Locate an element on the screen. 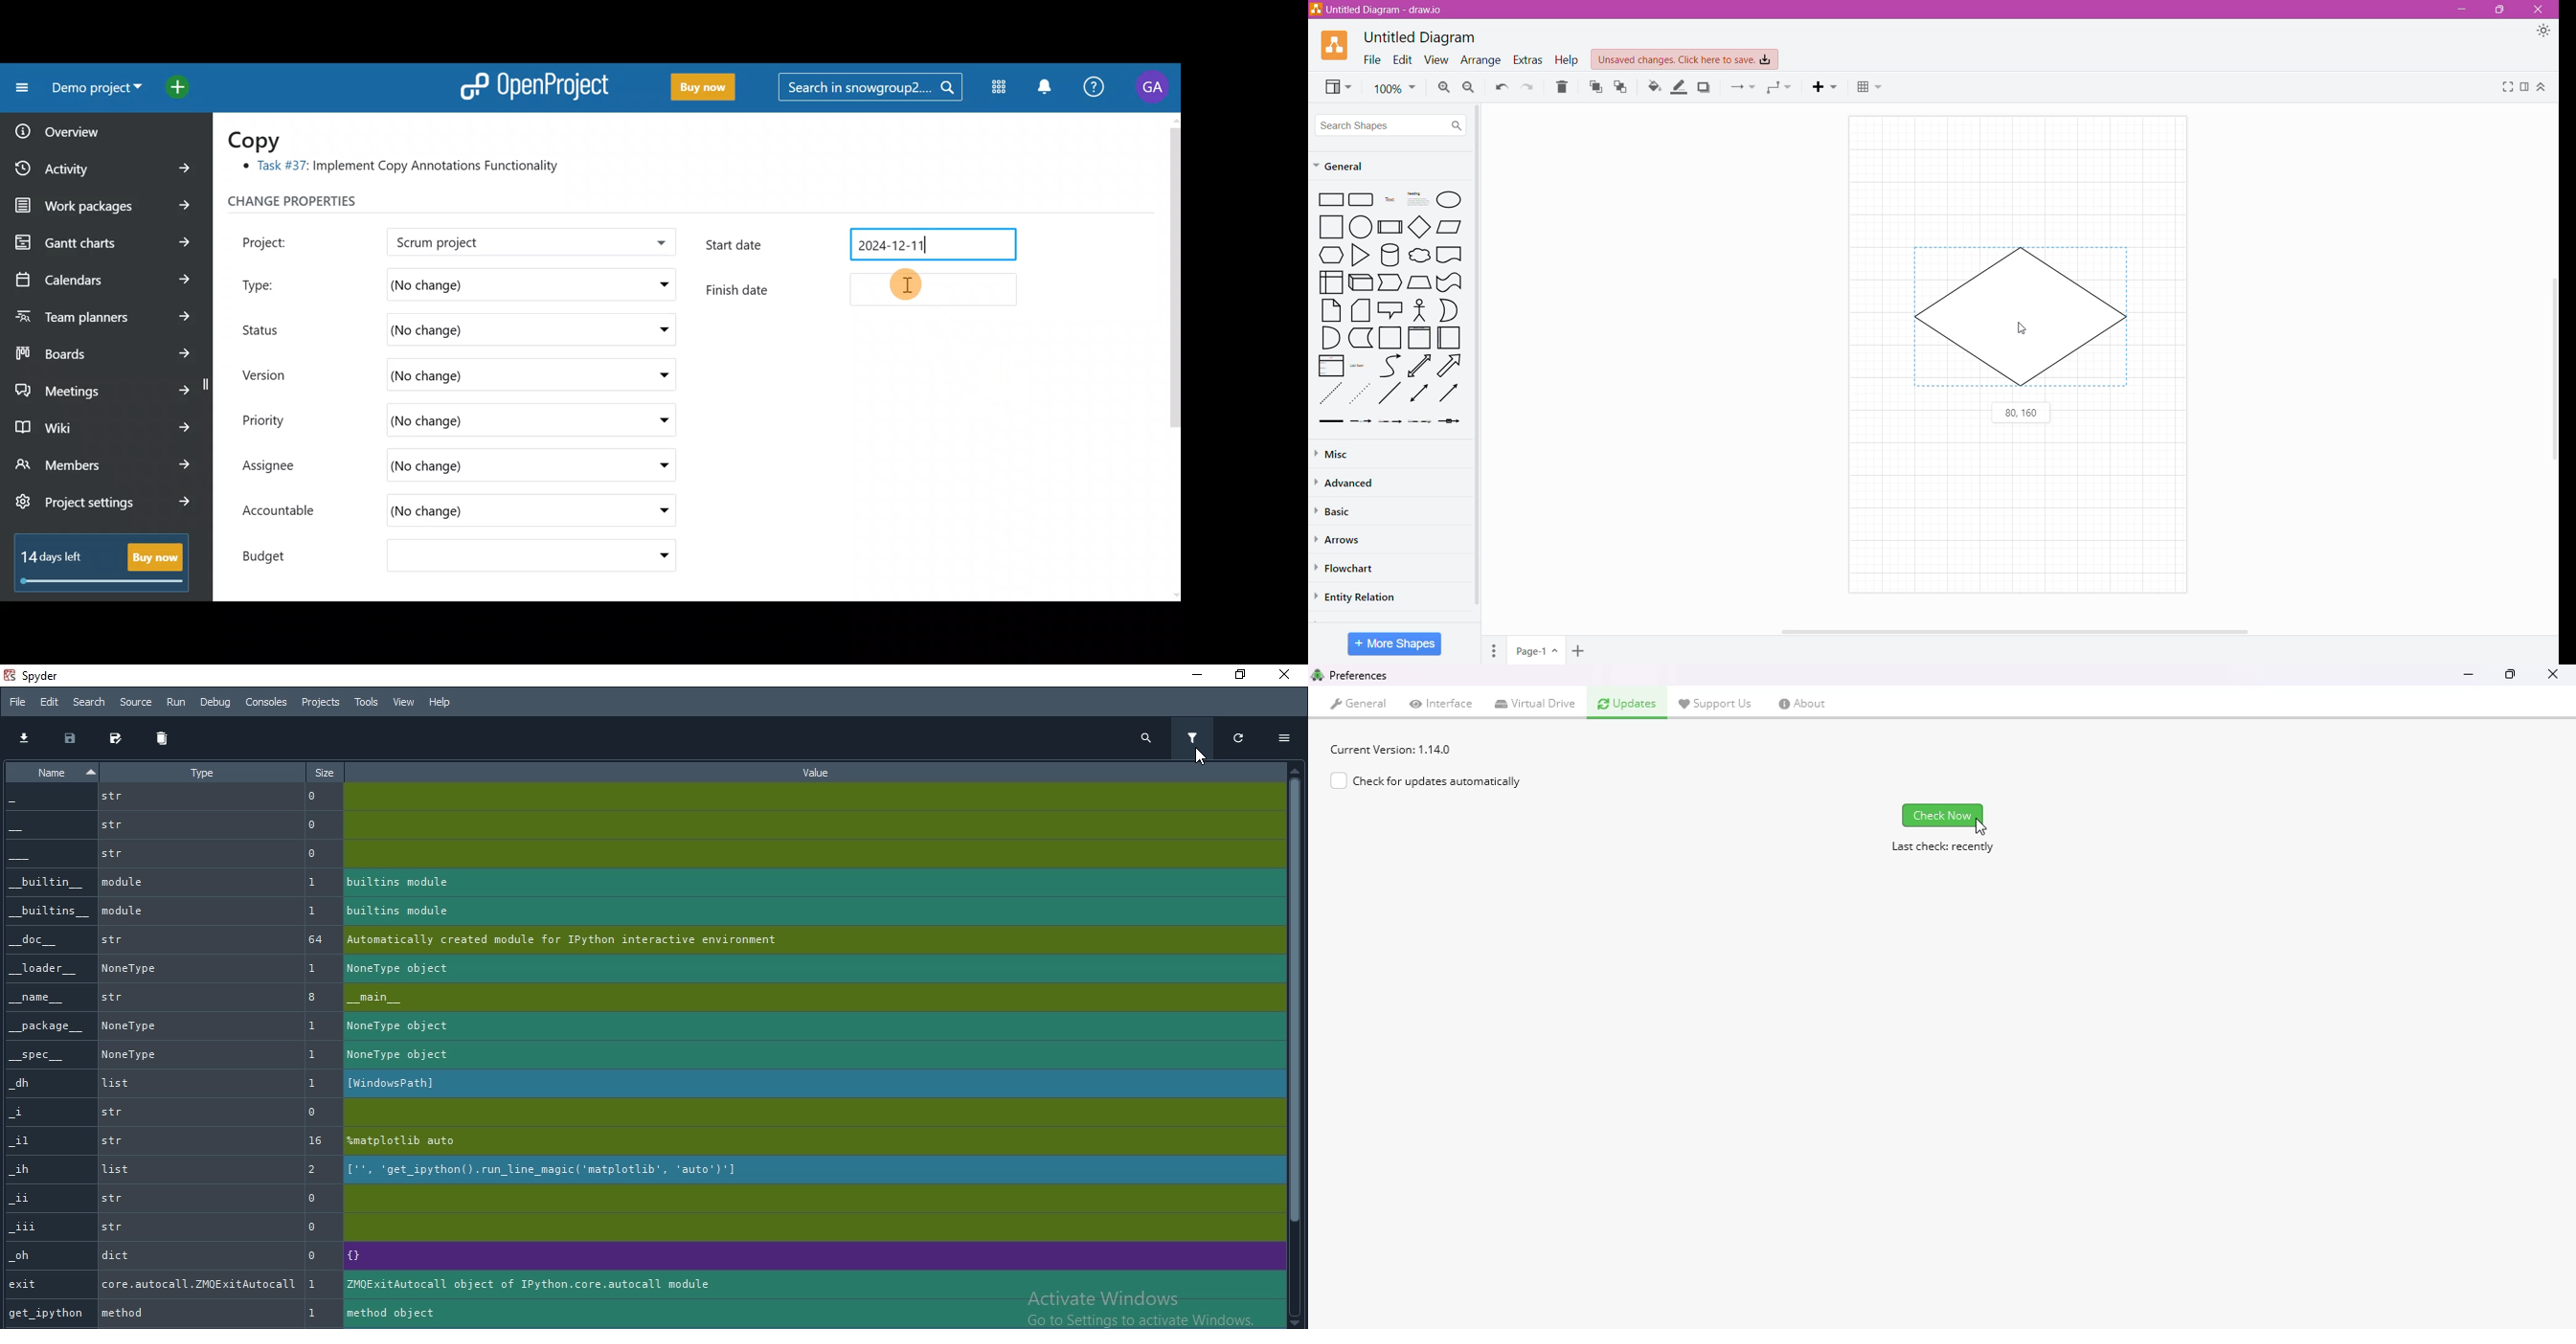 This screenshot has height=1344, width=2576. Cube is located at coordinates (1360, 283).